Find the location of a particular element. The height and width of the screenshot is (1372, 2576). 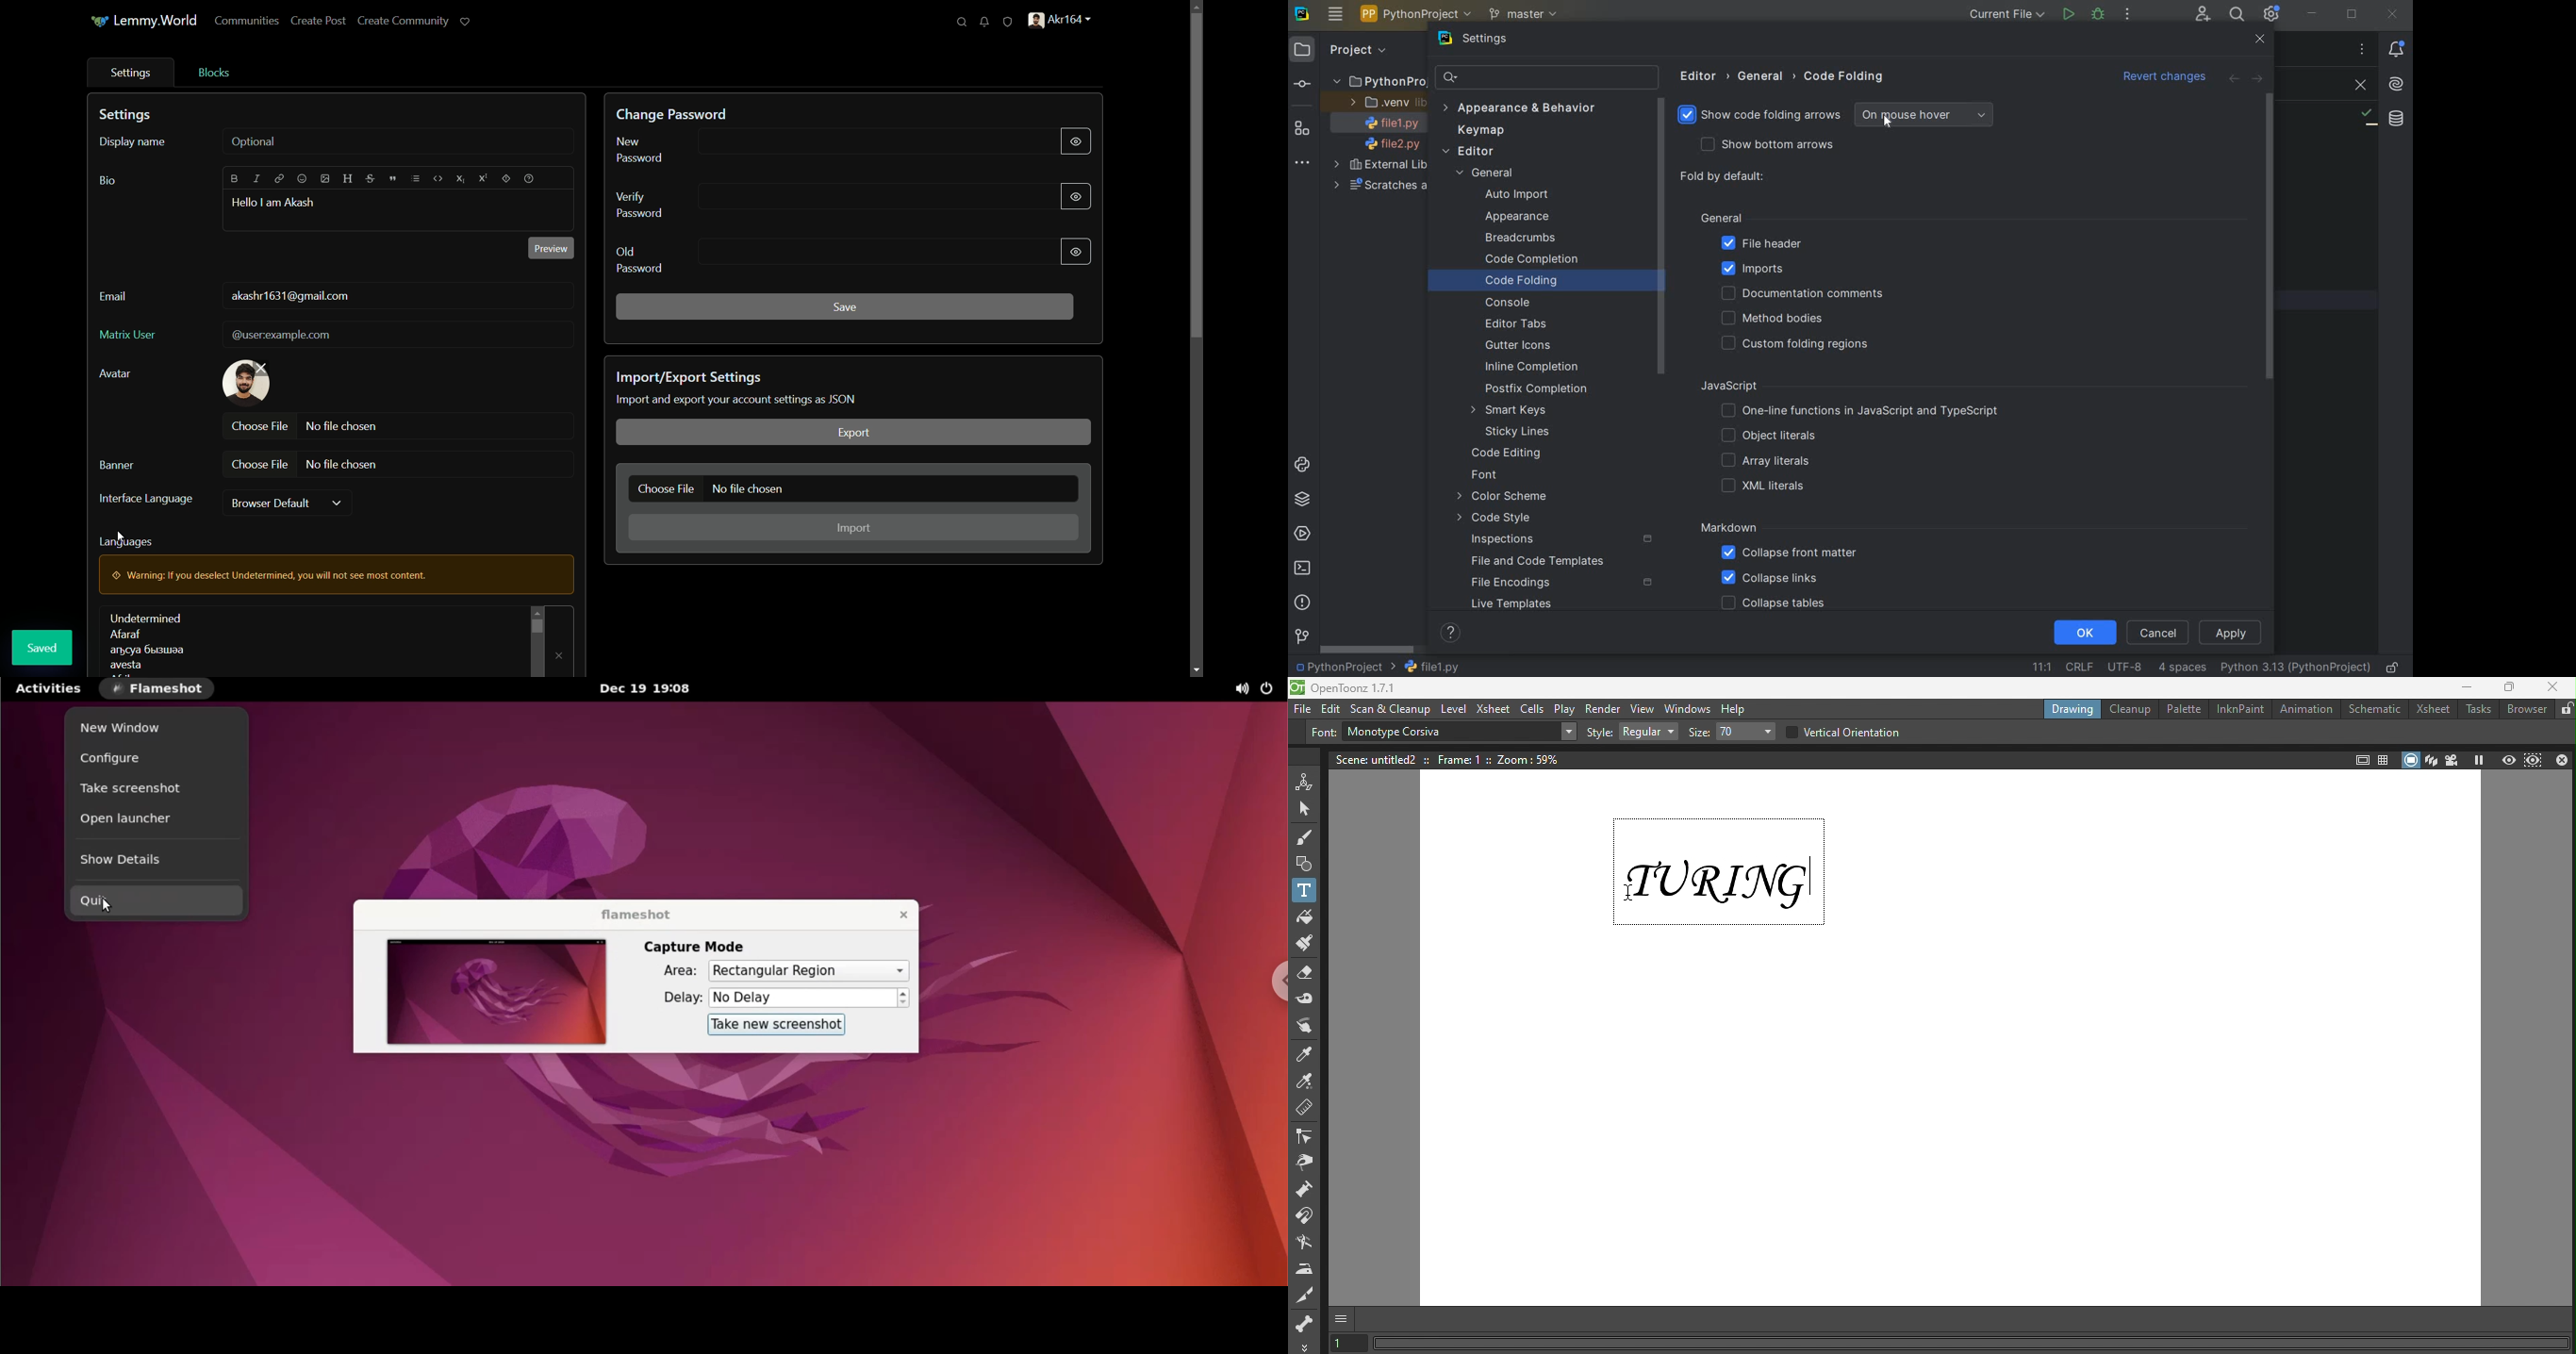

profile is located at coordinates (1061, 21).